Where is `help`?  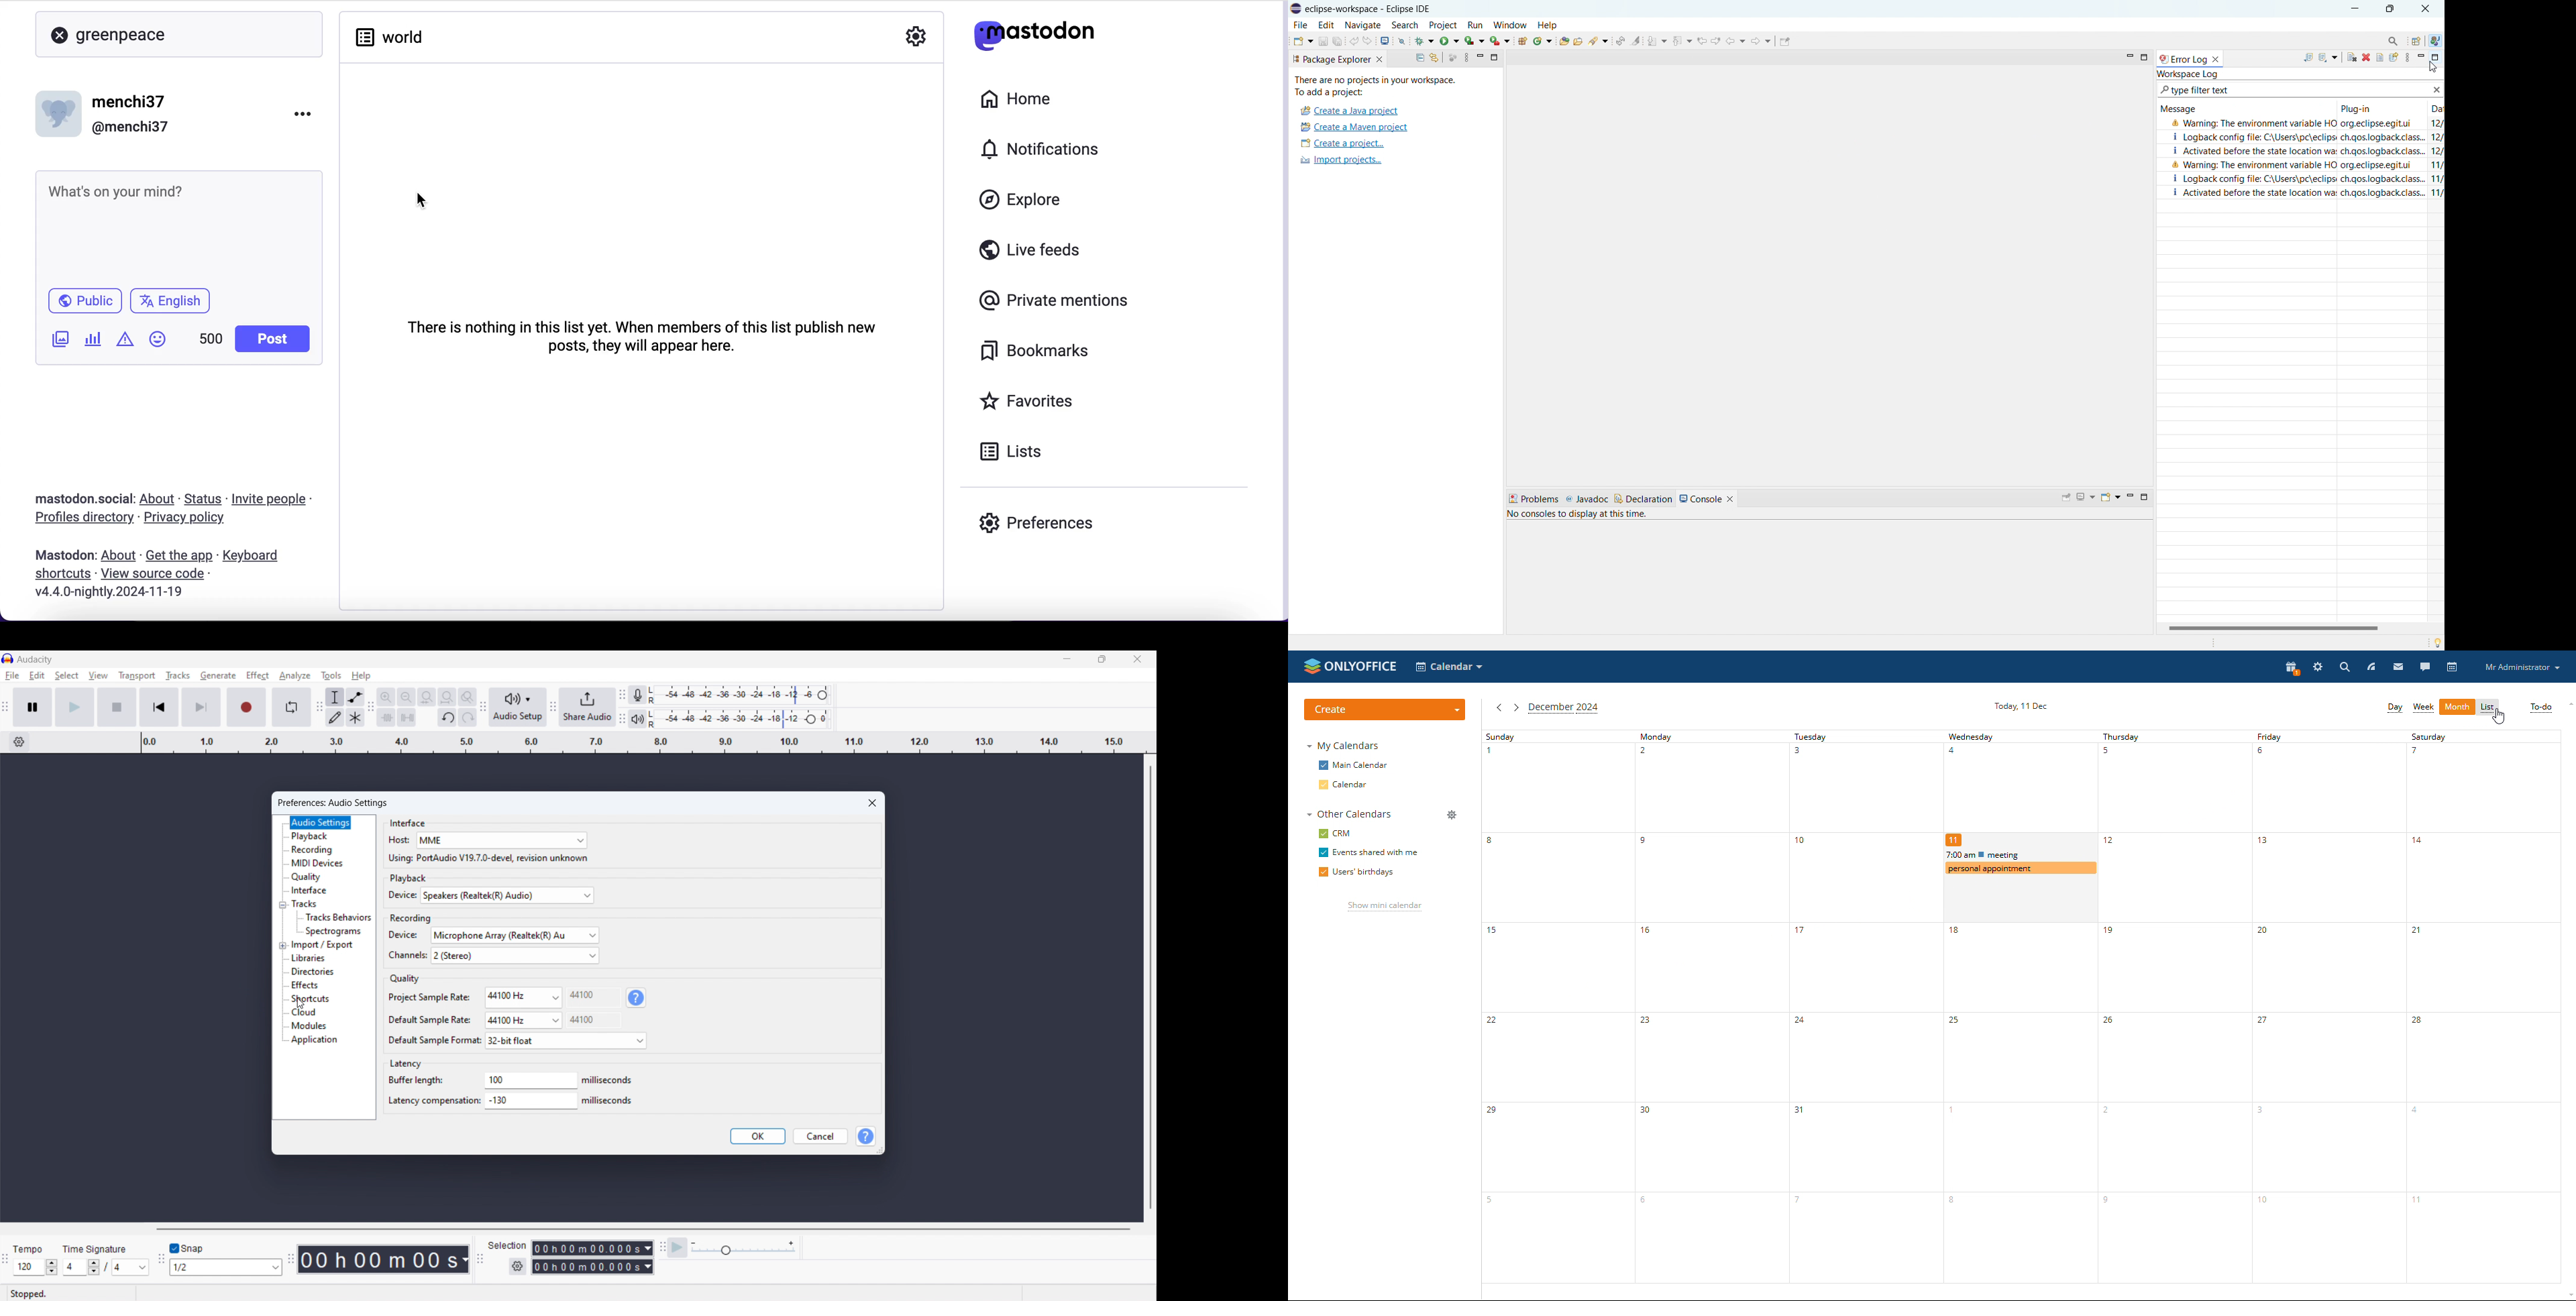 help is located at coordinates (866, 1136).